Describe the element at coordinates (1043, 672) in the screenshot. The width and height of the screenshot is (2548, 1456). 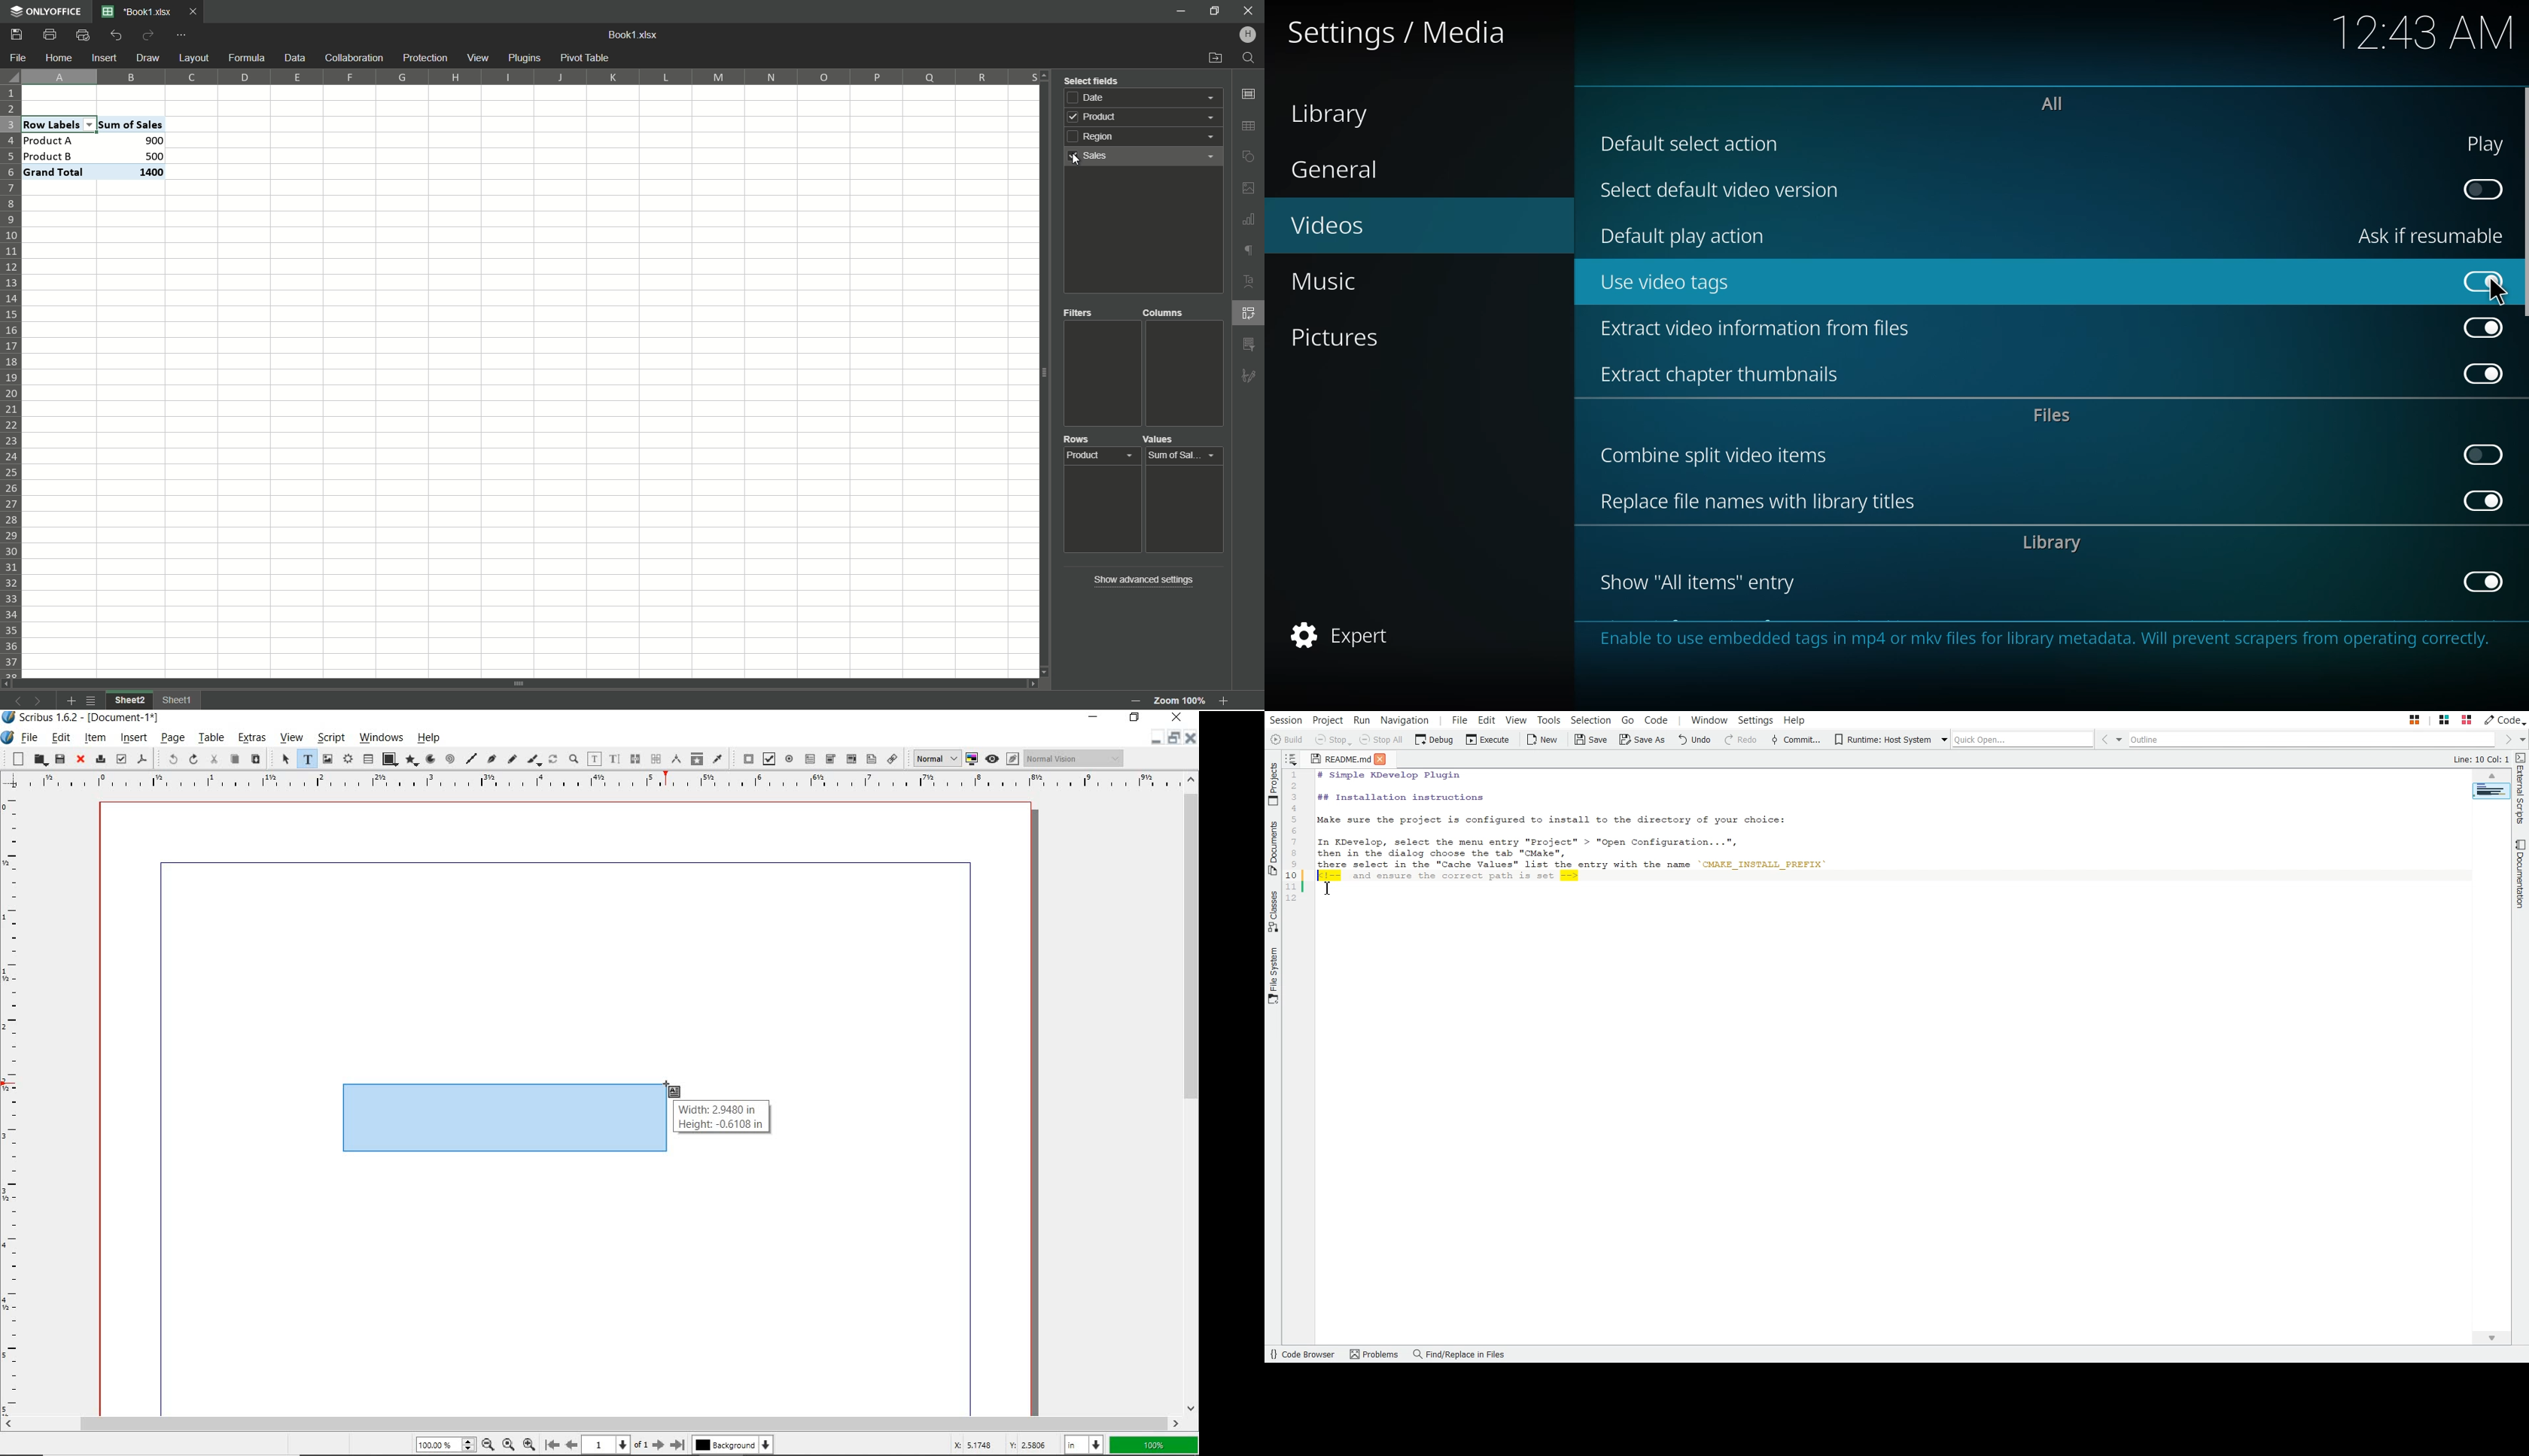
I see `scroll down` at that location.